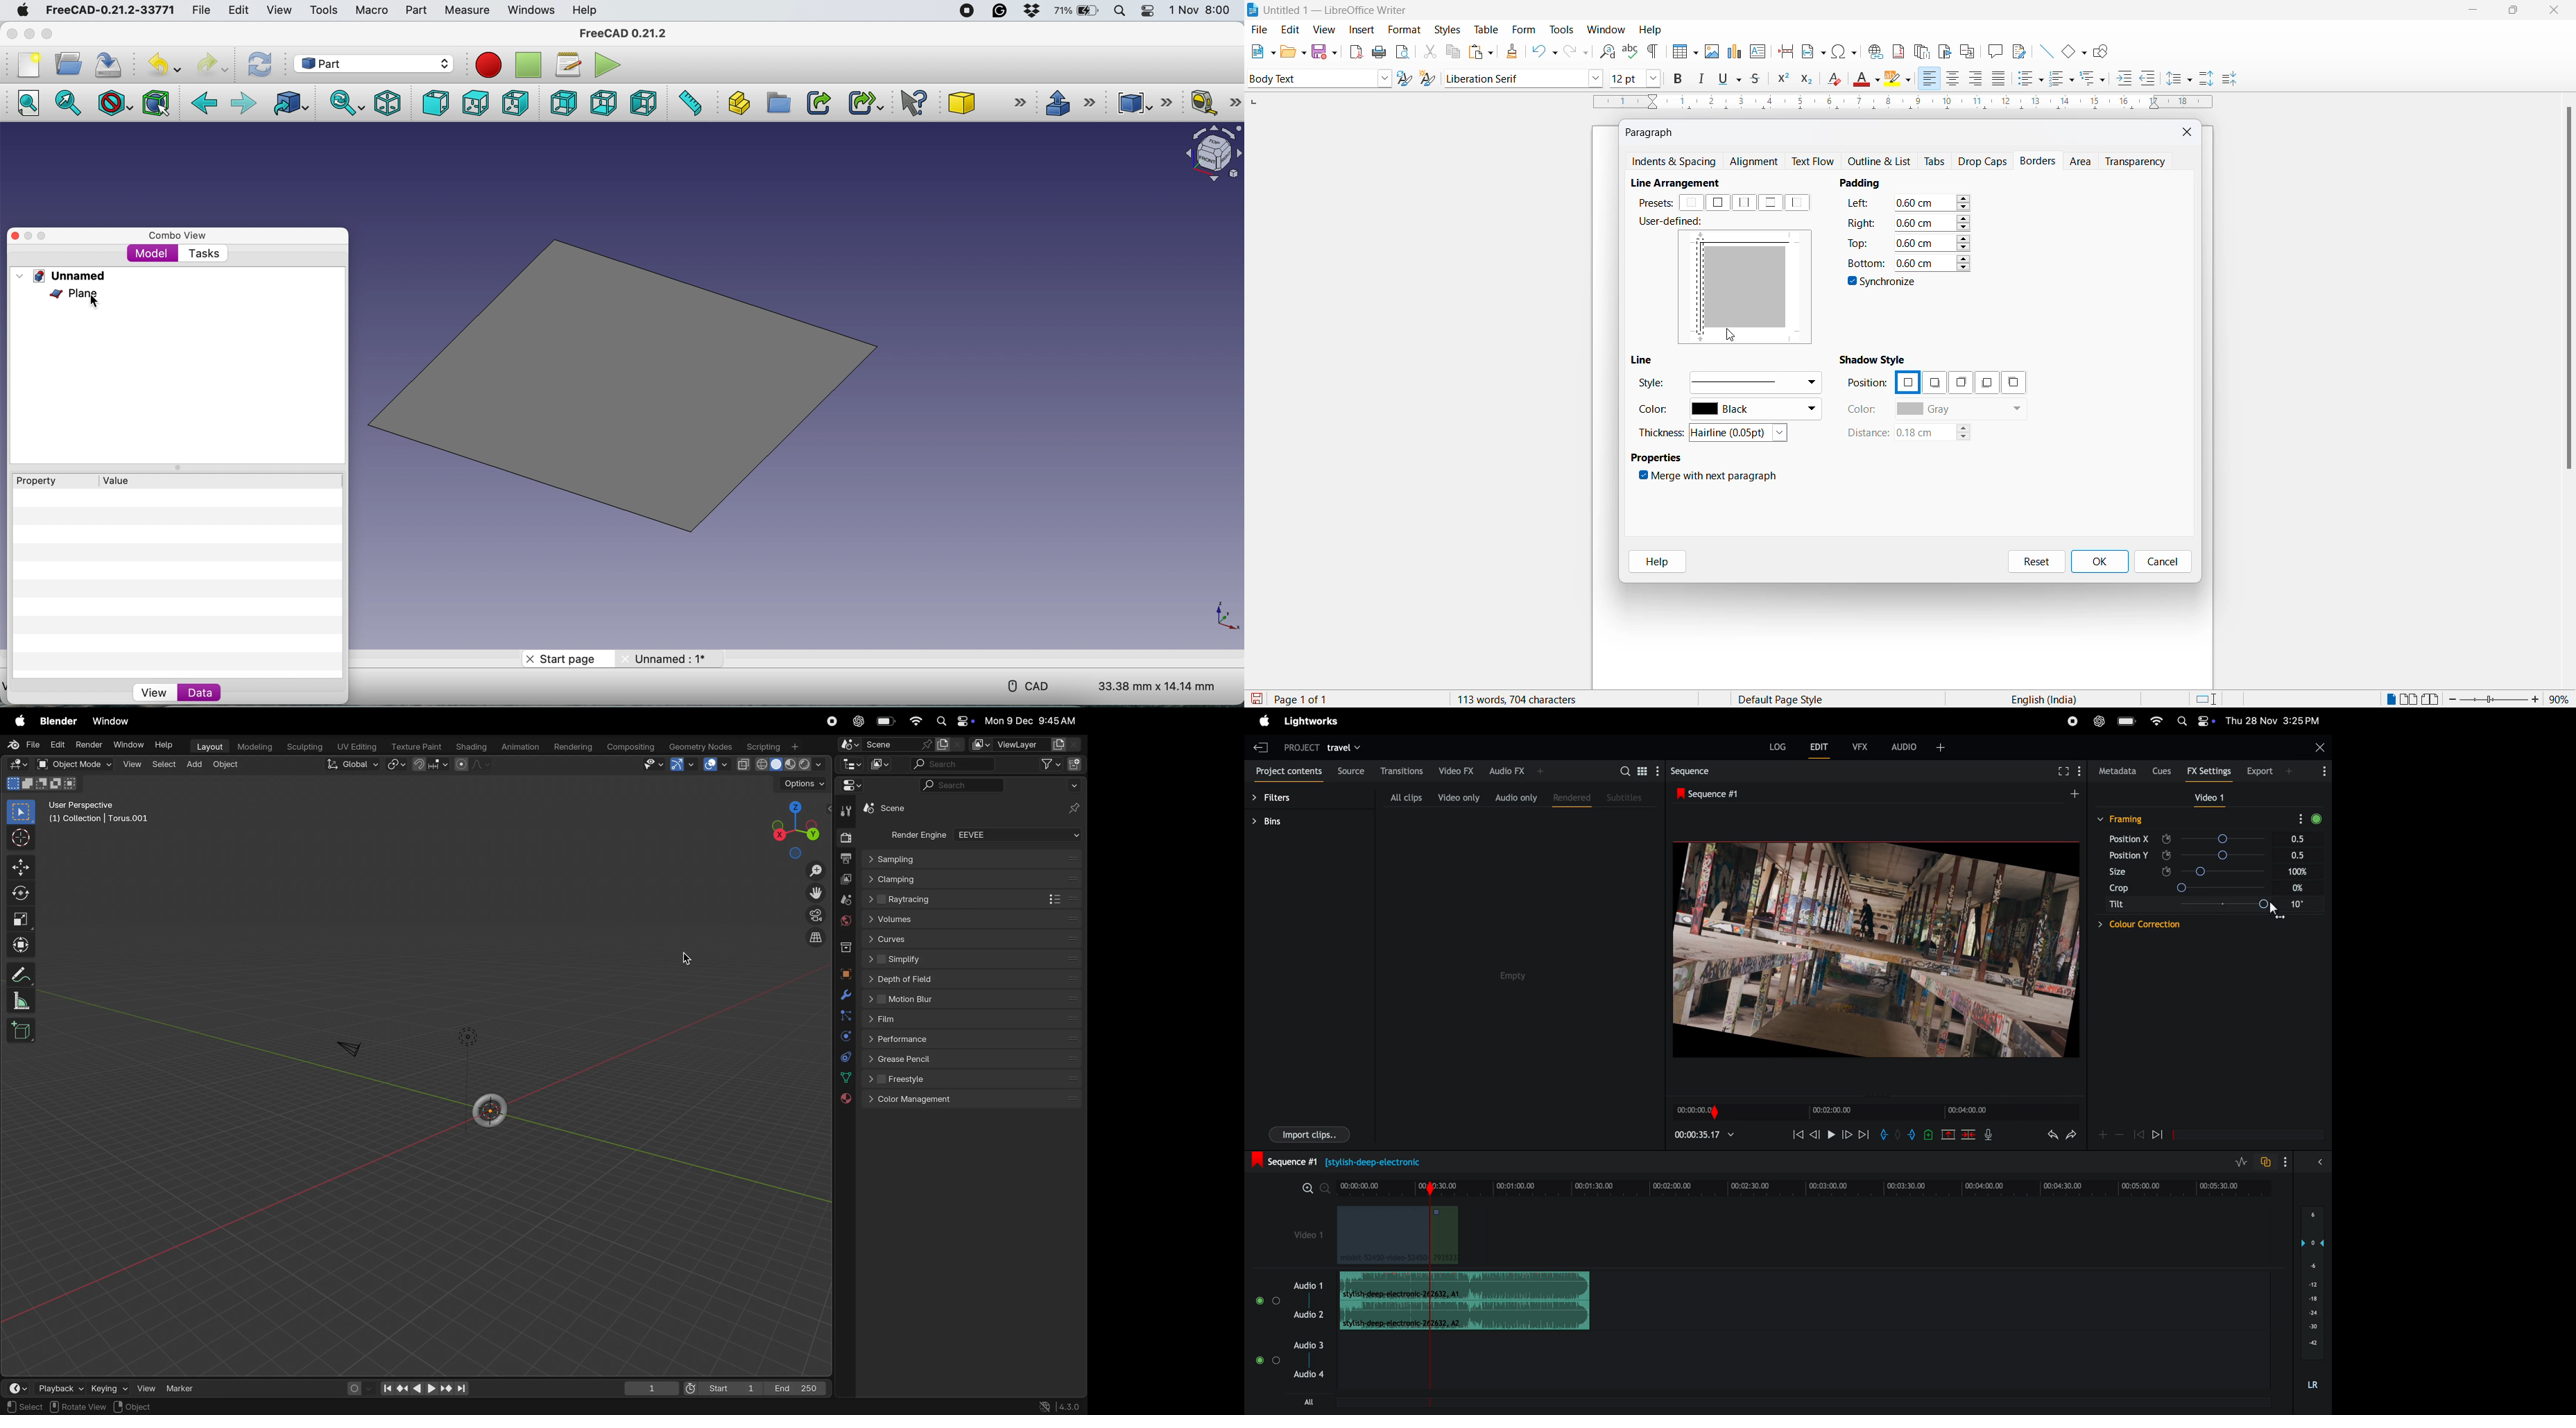 The width and height of the screenshot is (2576, 1428). I want to click on create part, so click(737, 102).